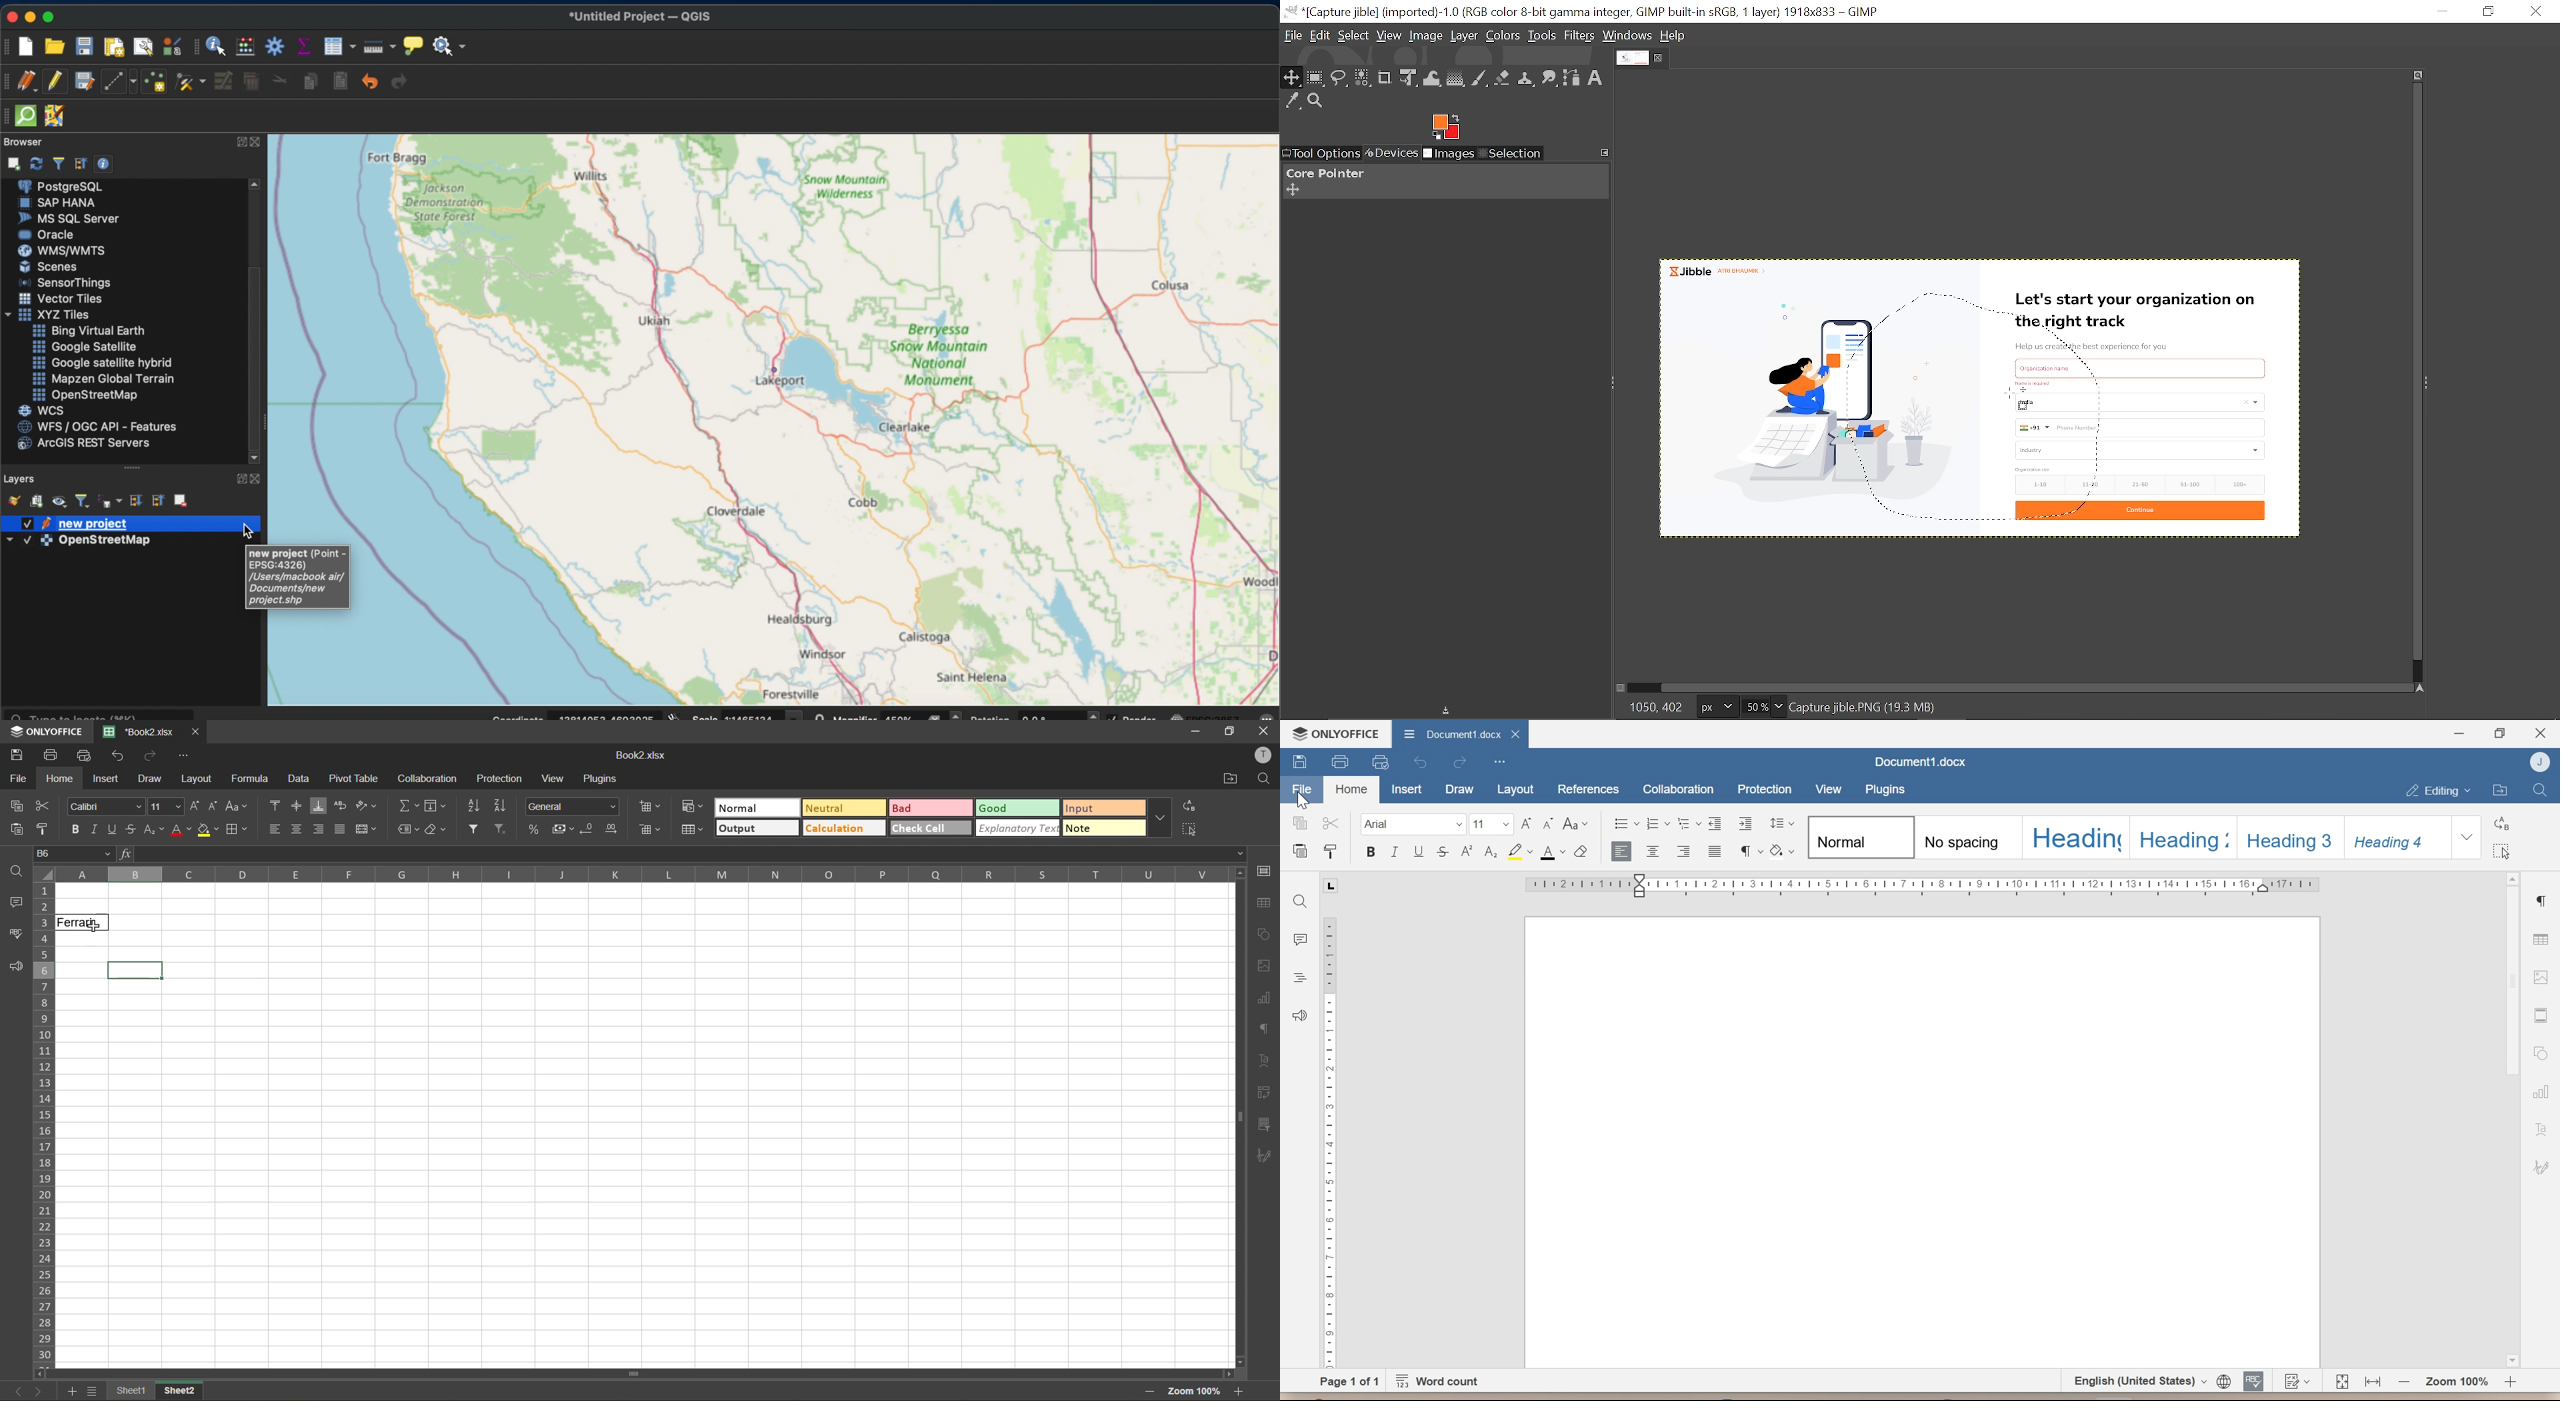 The height and width of the screenshot is (1428, 2576). I want to click on neutral, so click(843, 807).